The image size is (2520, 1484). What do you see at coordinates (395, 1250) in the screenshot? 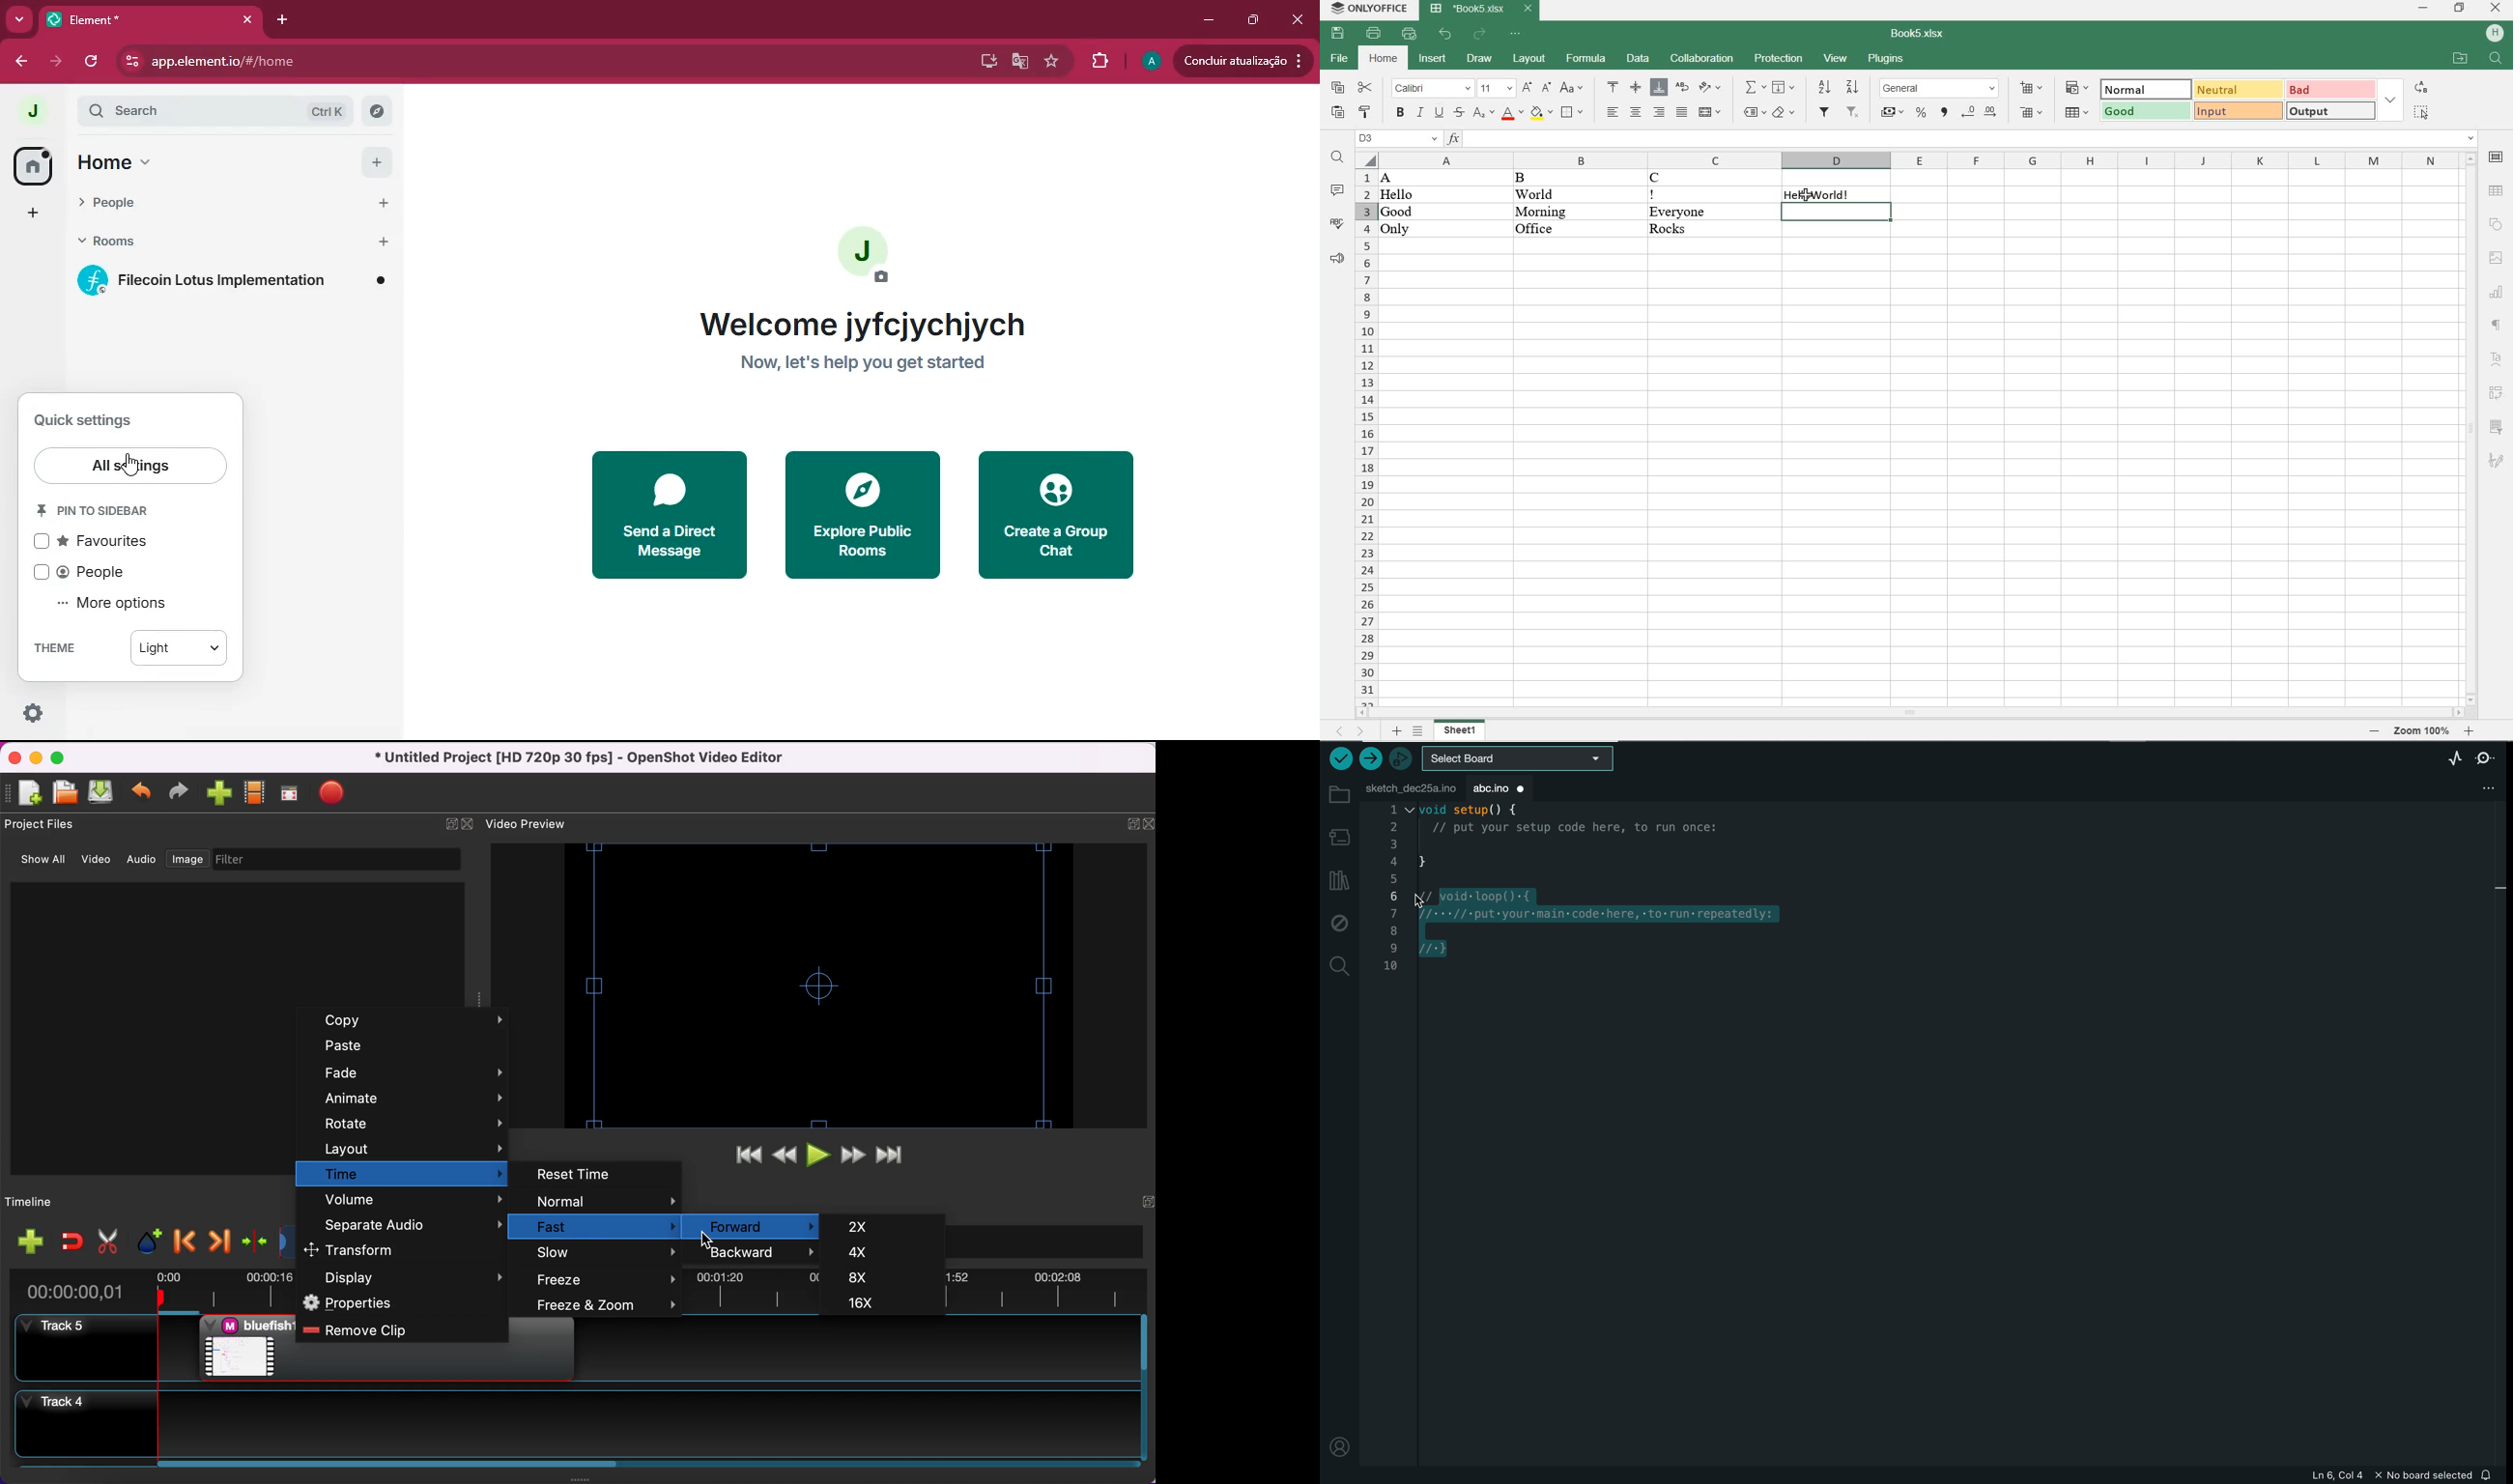
I see `transform` at bounding box center [395, 1250].